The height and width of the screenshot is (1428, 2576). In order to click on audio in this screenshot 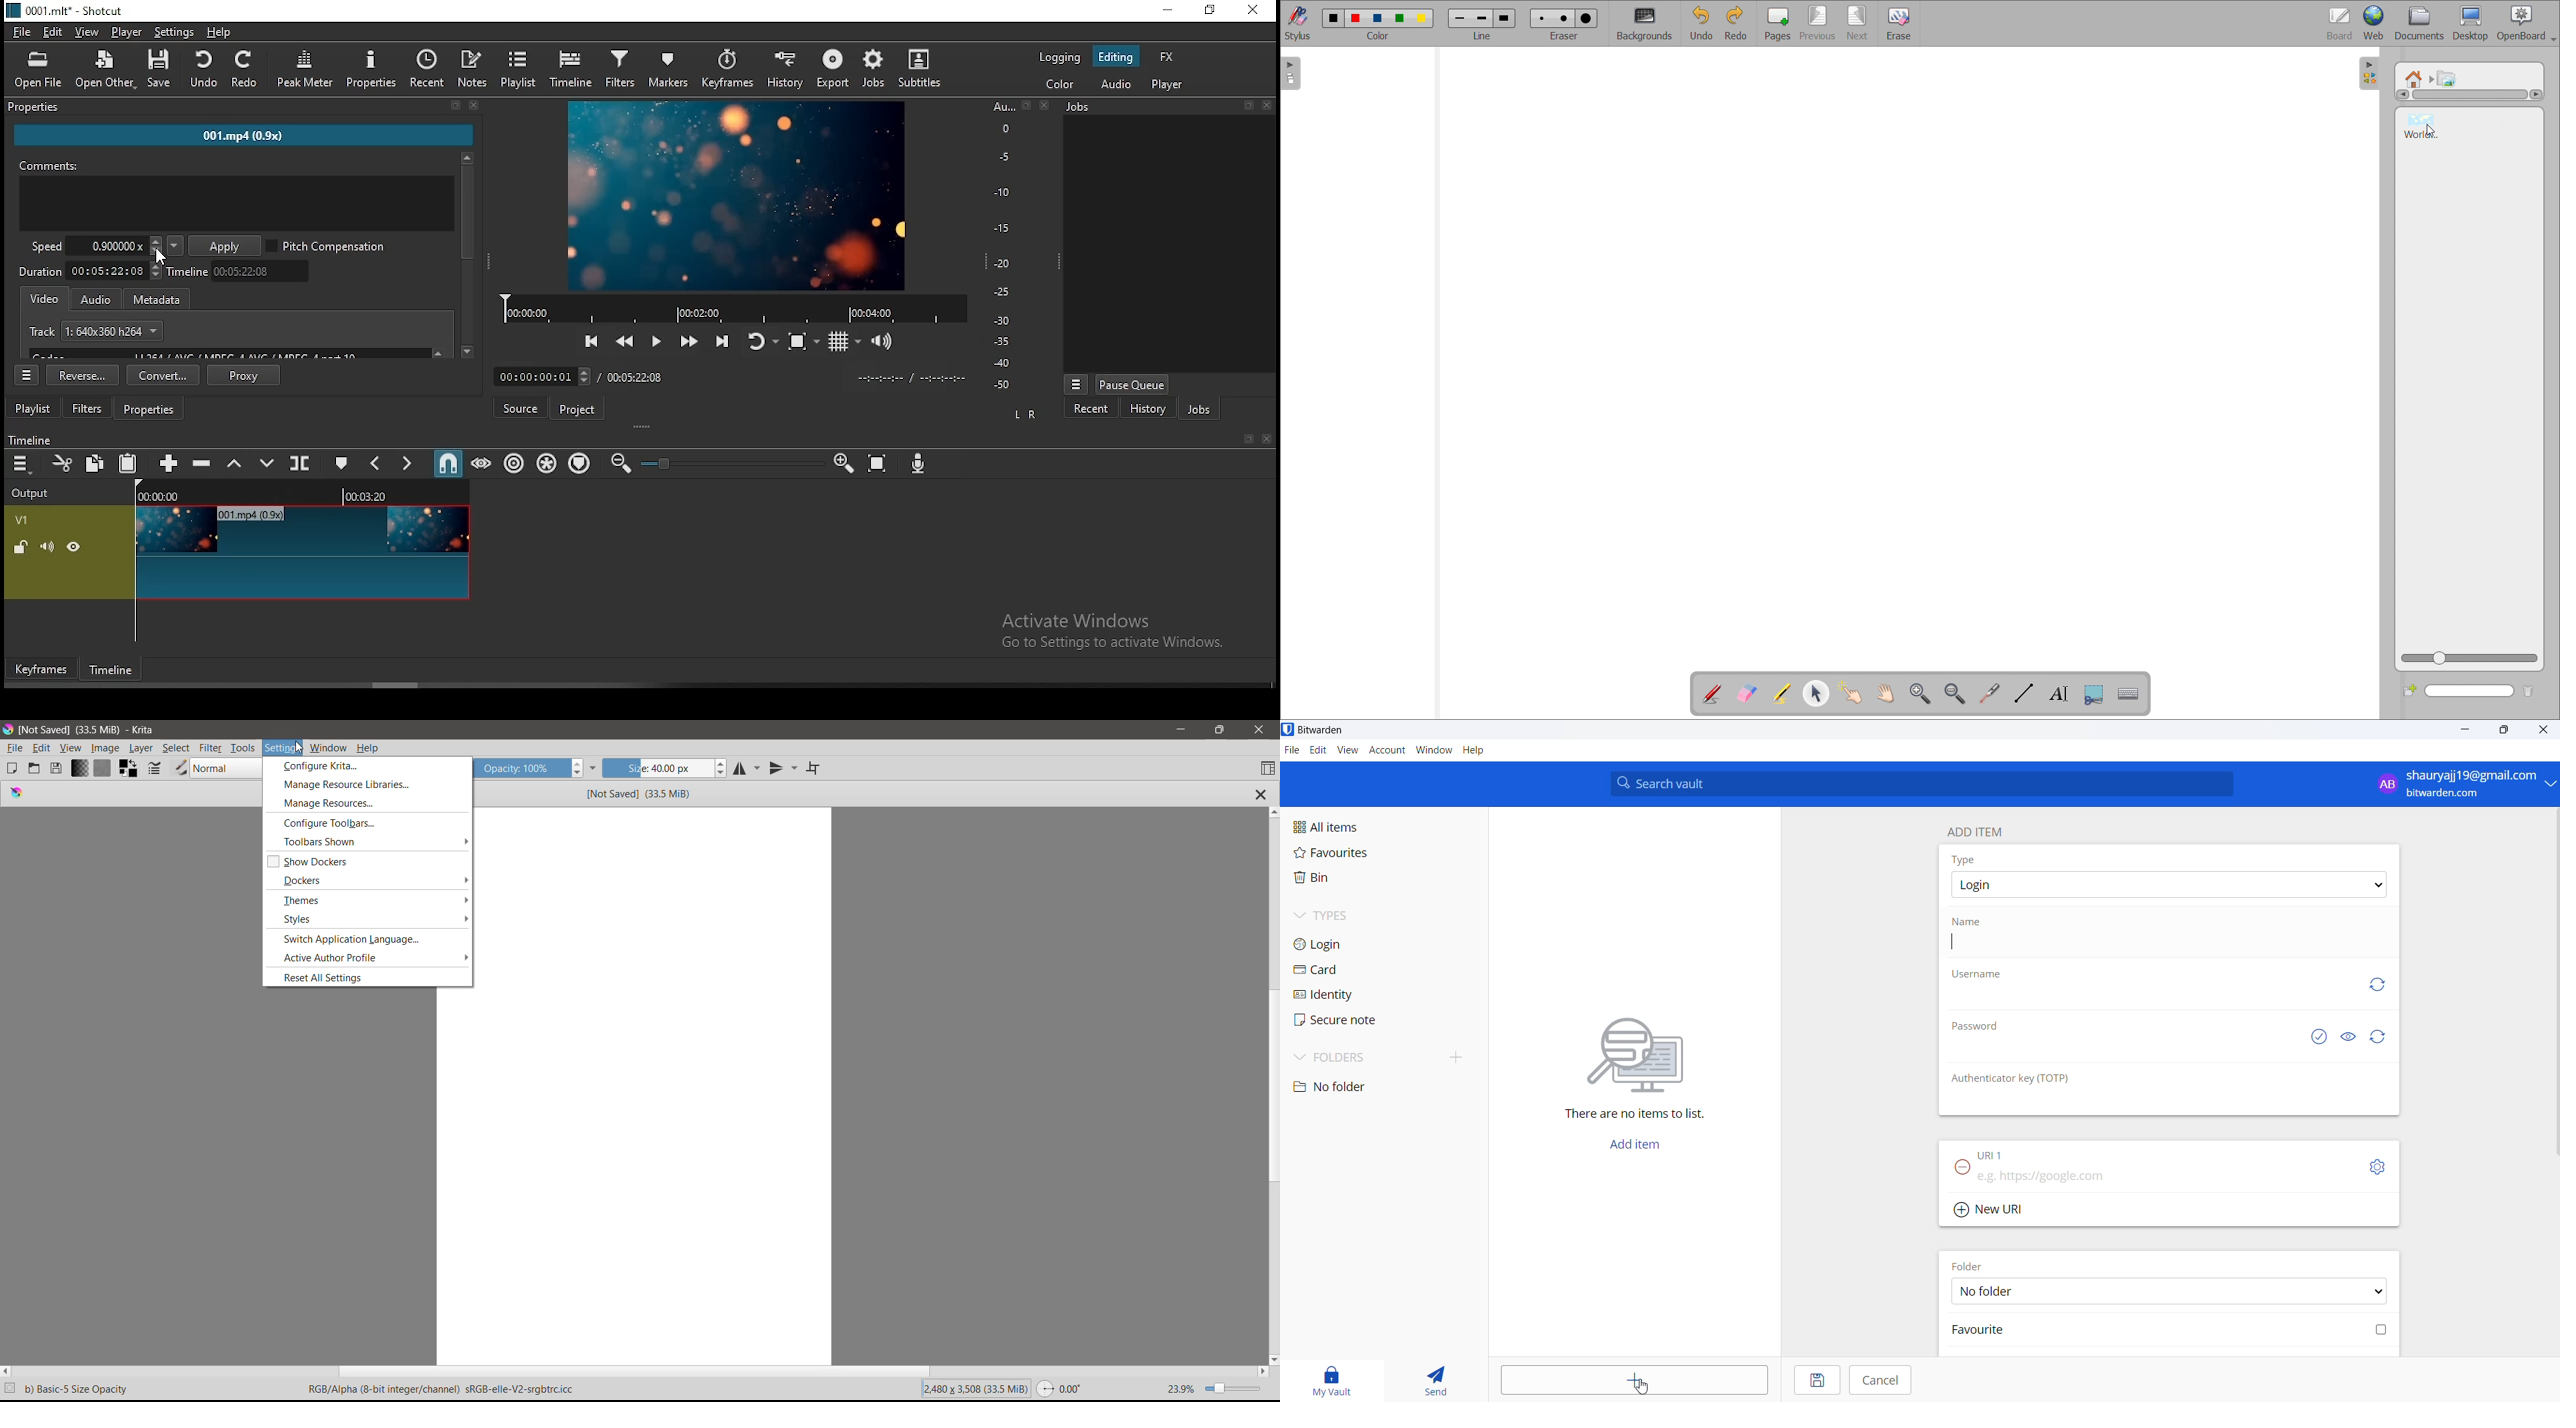, I will do `click(94, 299)`.